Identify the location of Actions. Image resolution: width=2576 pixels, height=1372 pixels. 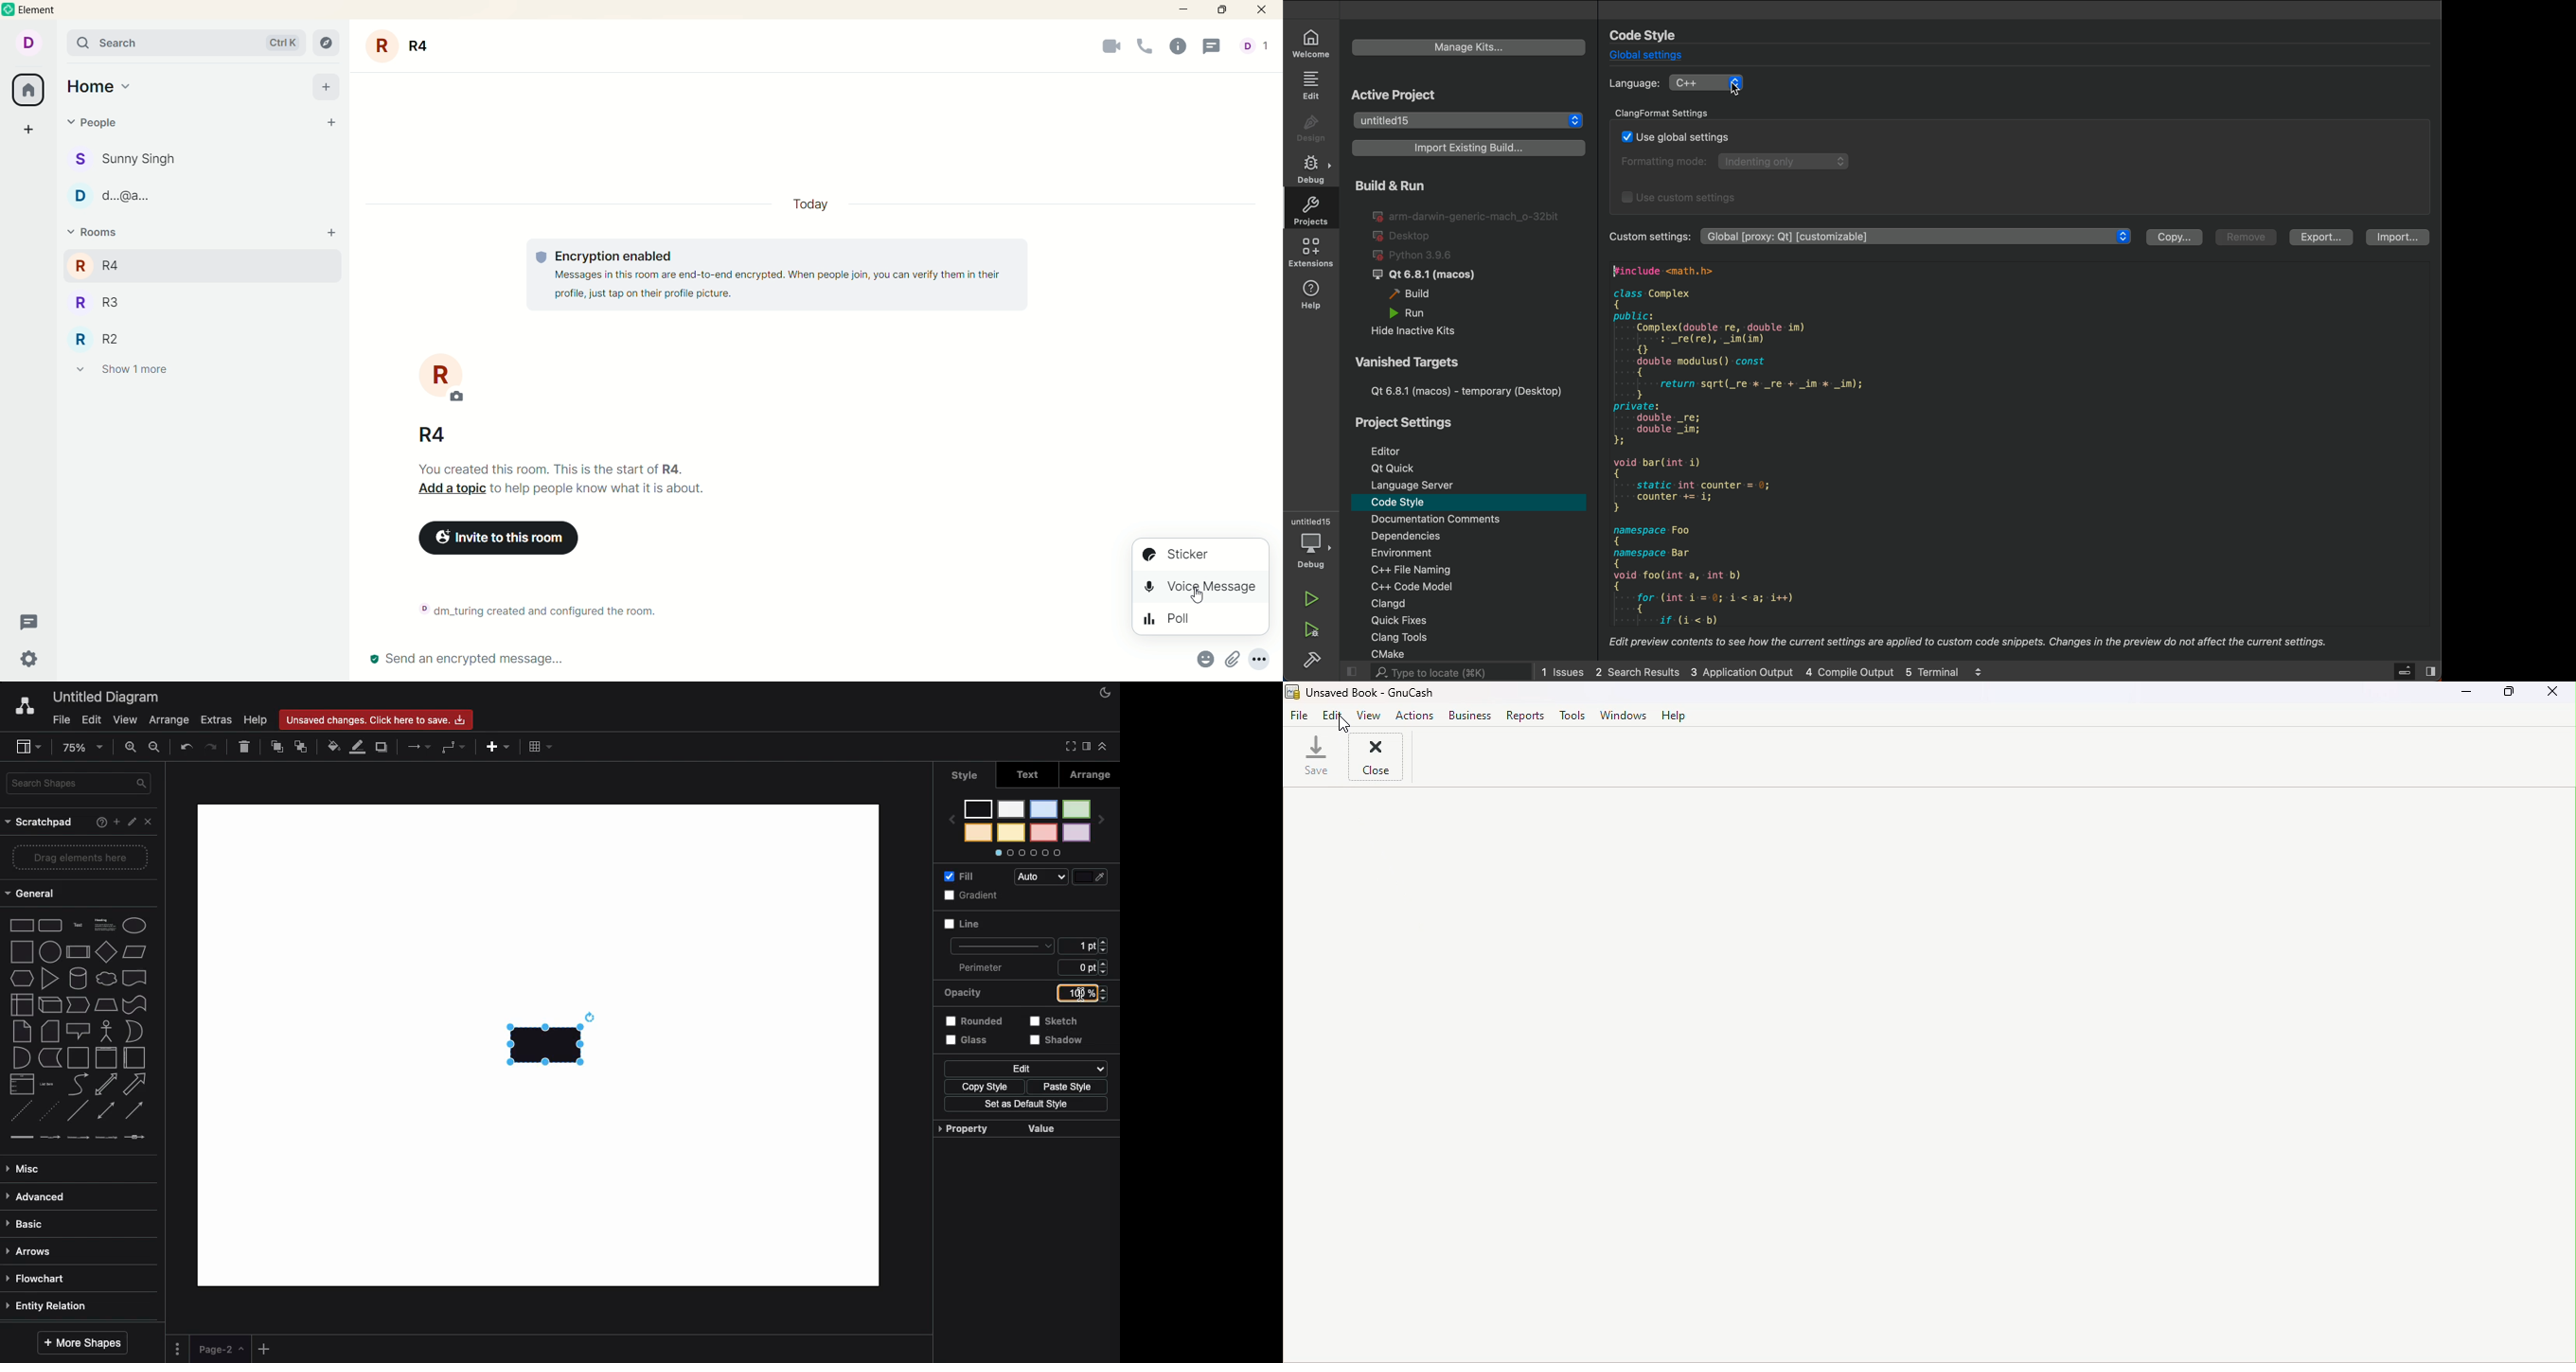
(1414, 716).